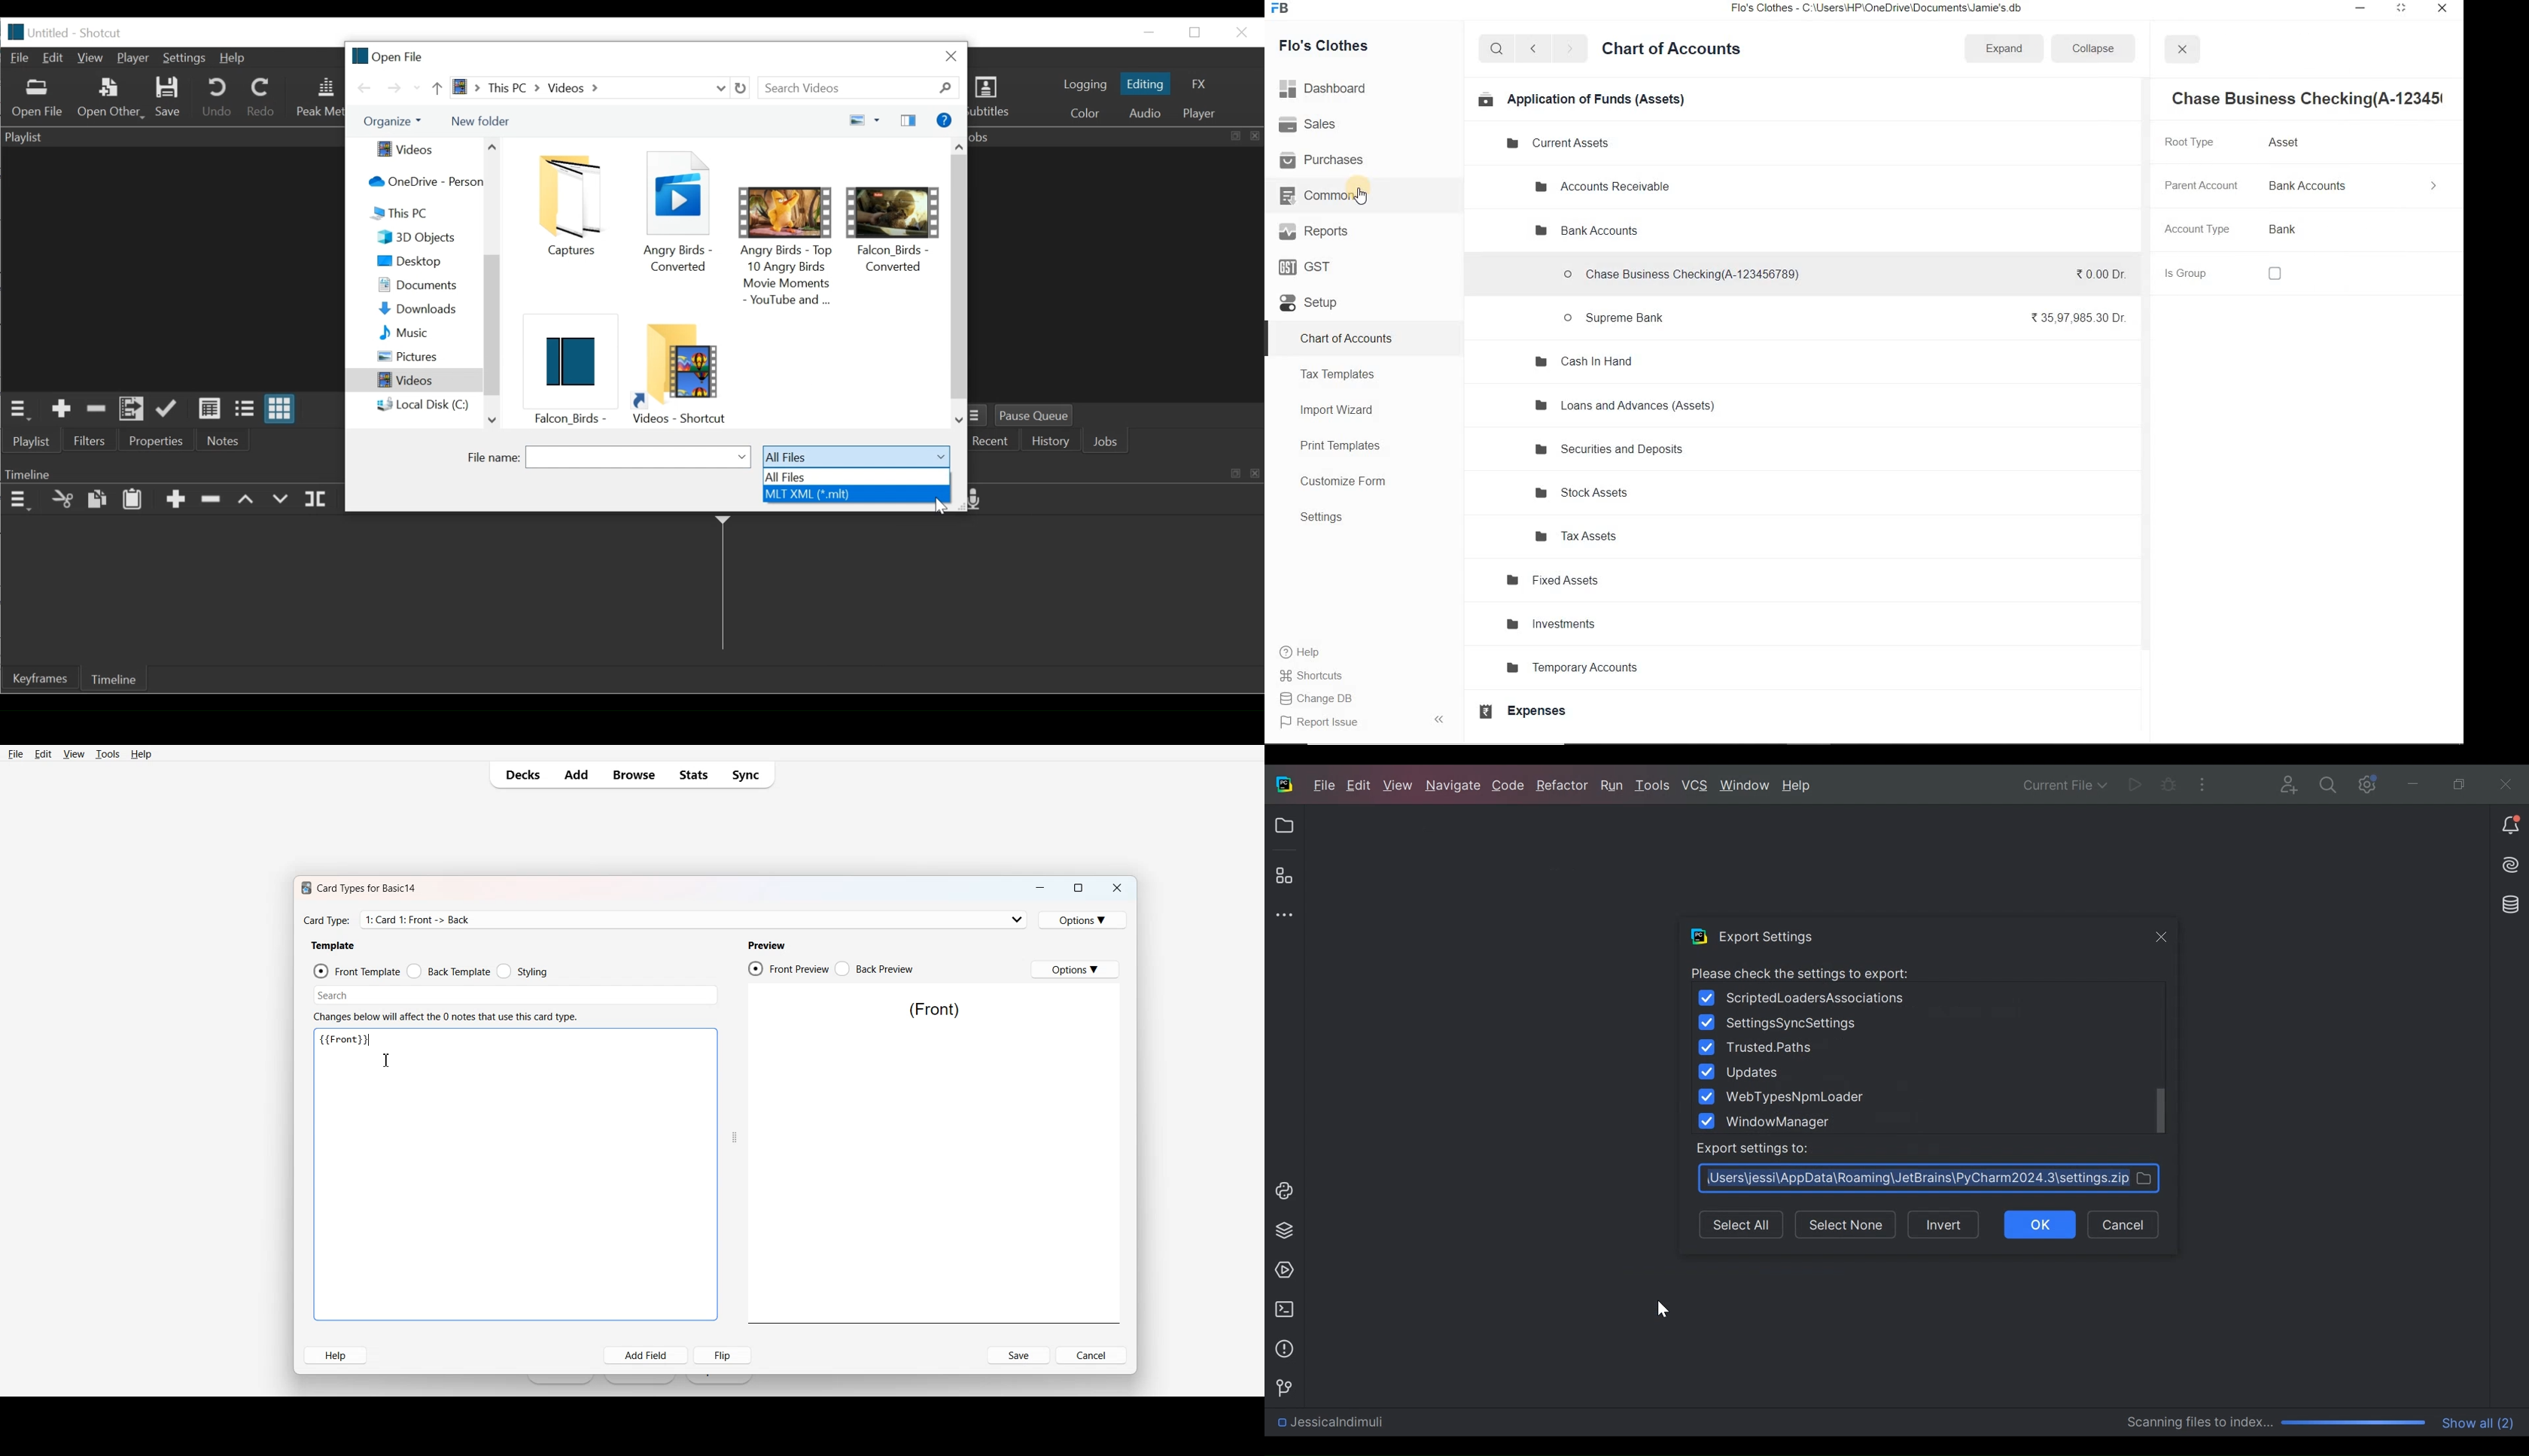 The width and height of the screenshot is (2548, 1456). What do you see at coordinates (1758, 1047) in the screenshot?
I see `(un)check Trusted.Paths` at bounding box center [1758, 1047].